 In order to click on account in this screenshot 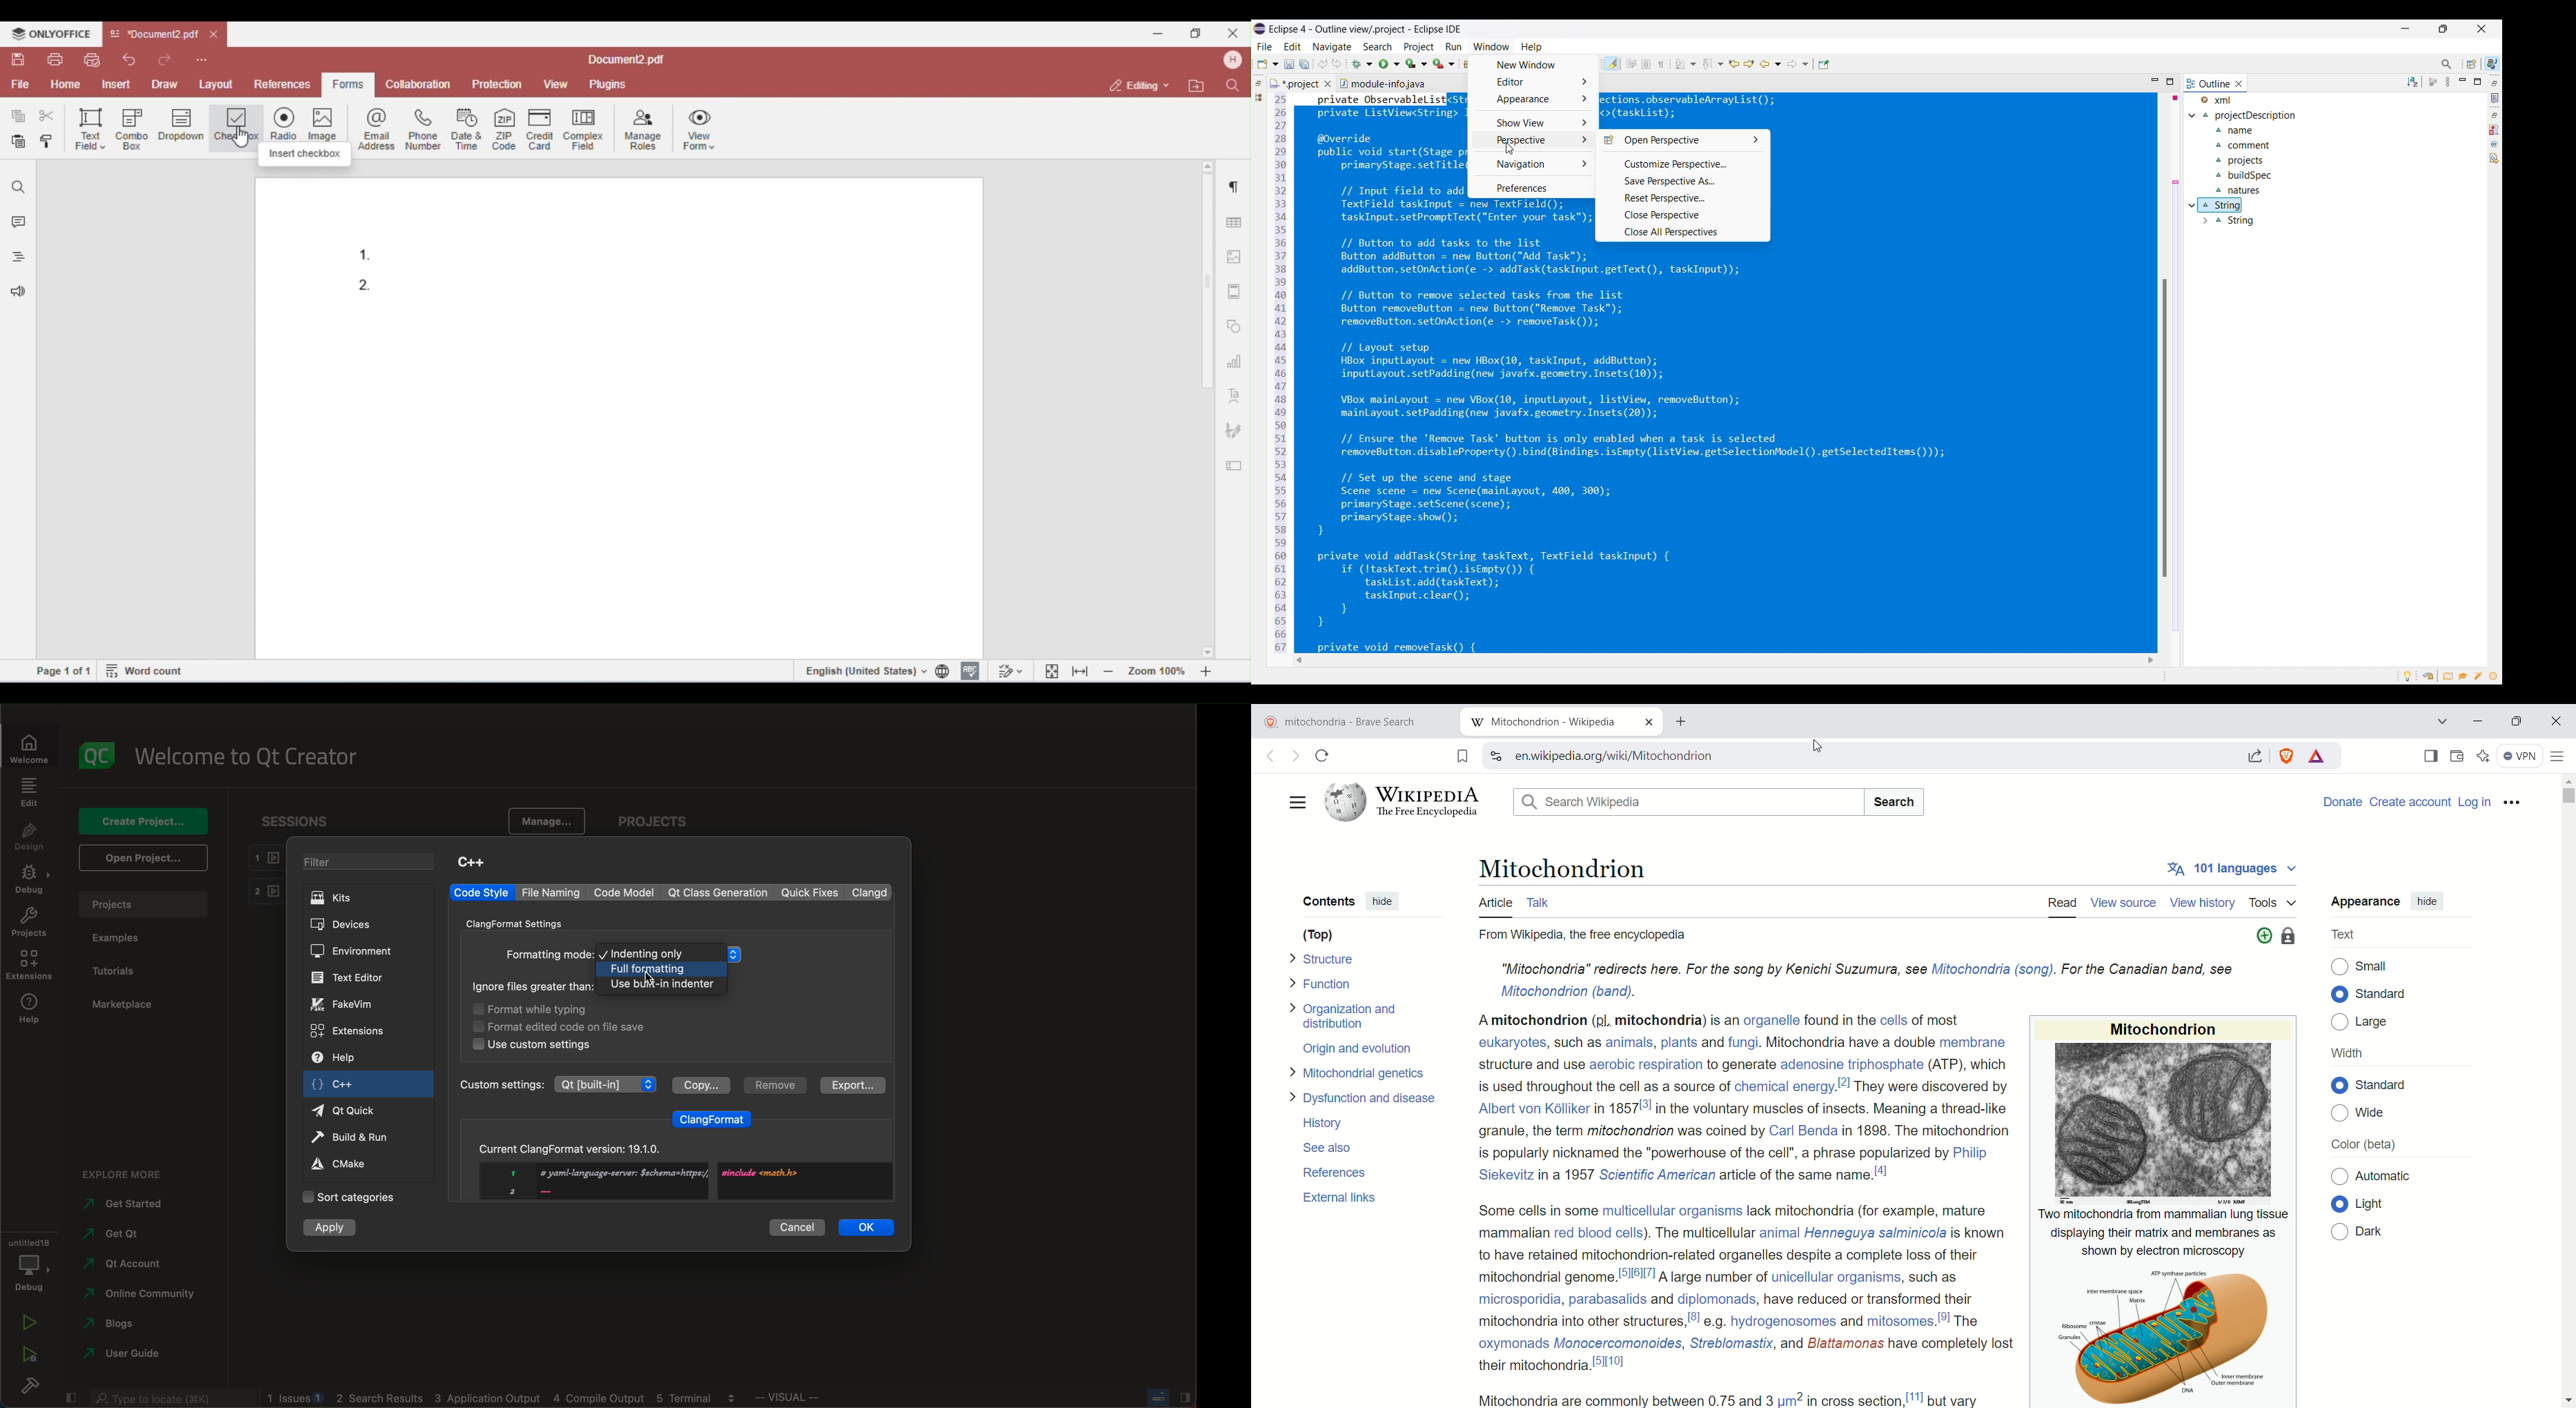, I will do `click(124, 1264)`.